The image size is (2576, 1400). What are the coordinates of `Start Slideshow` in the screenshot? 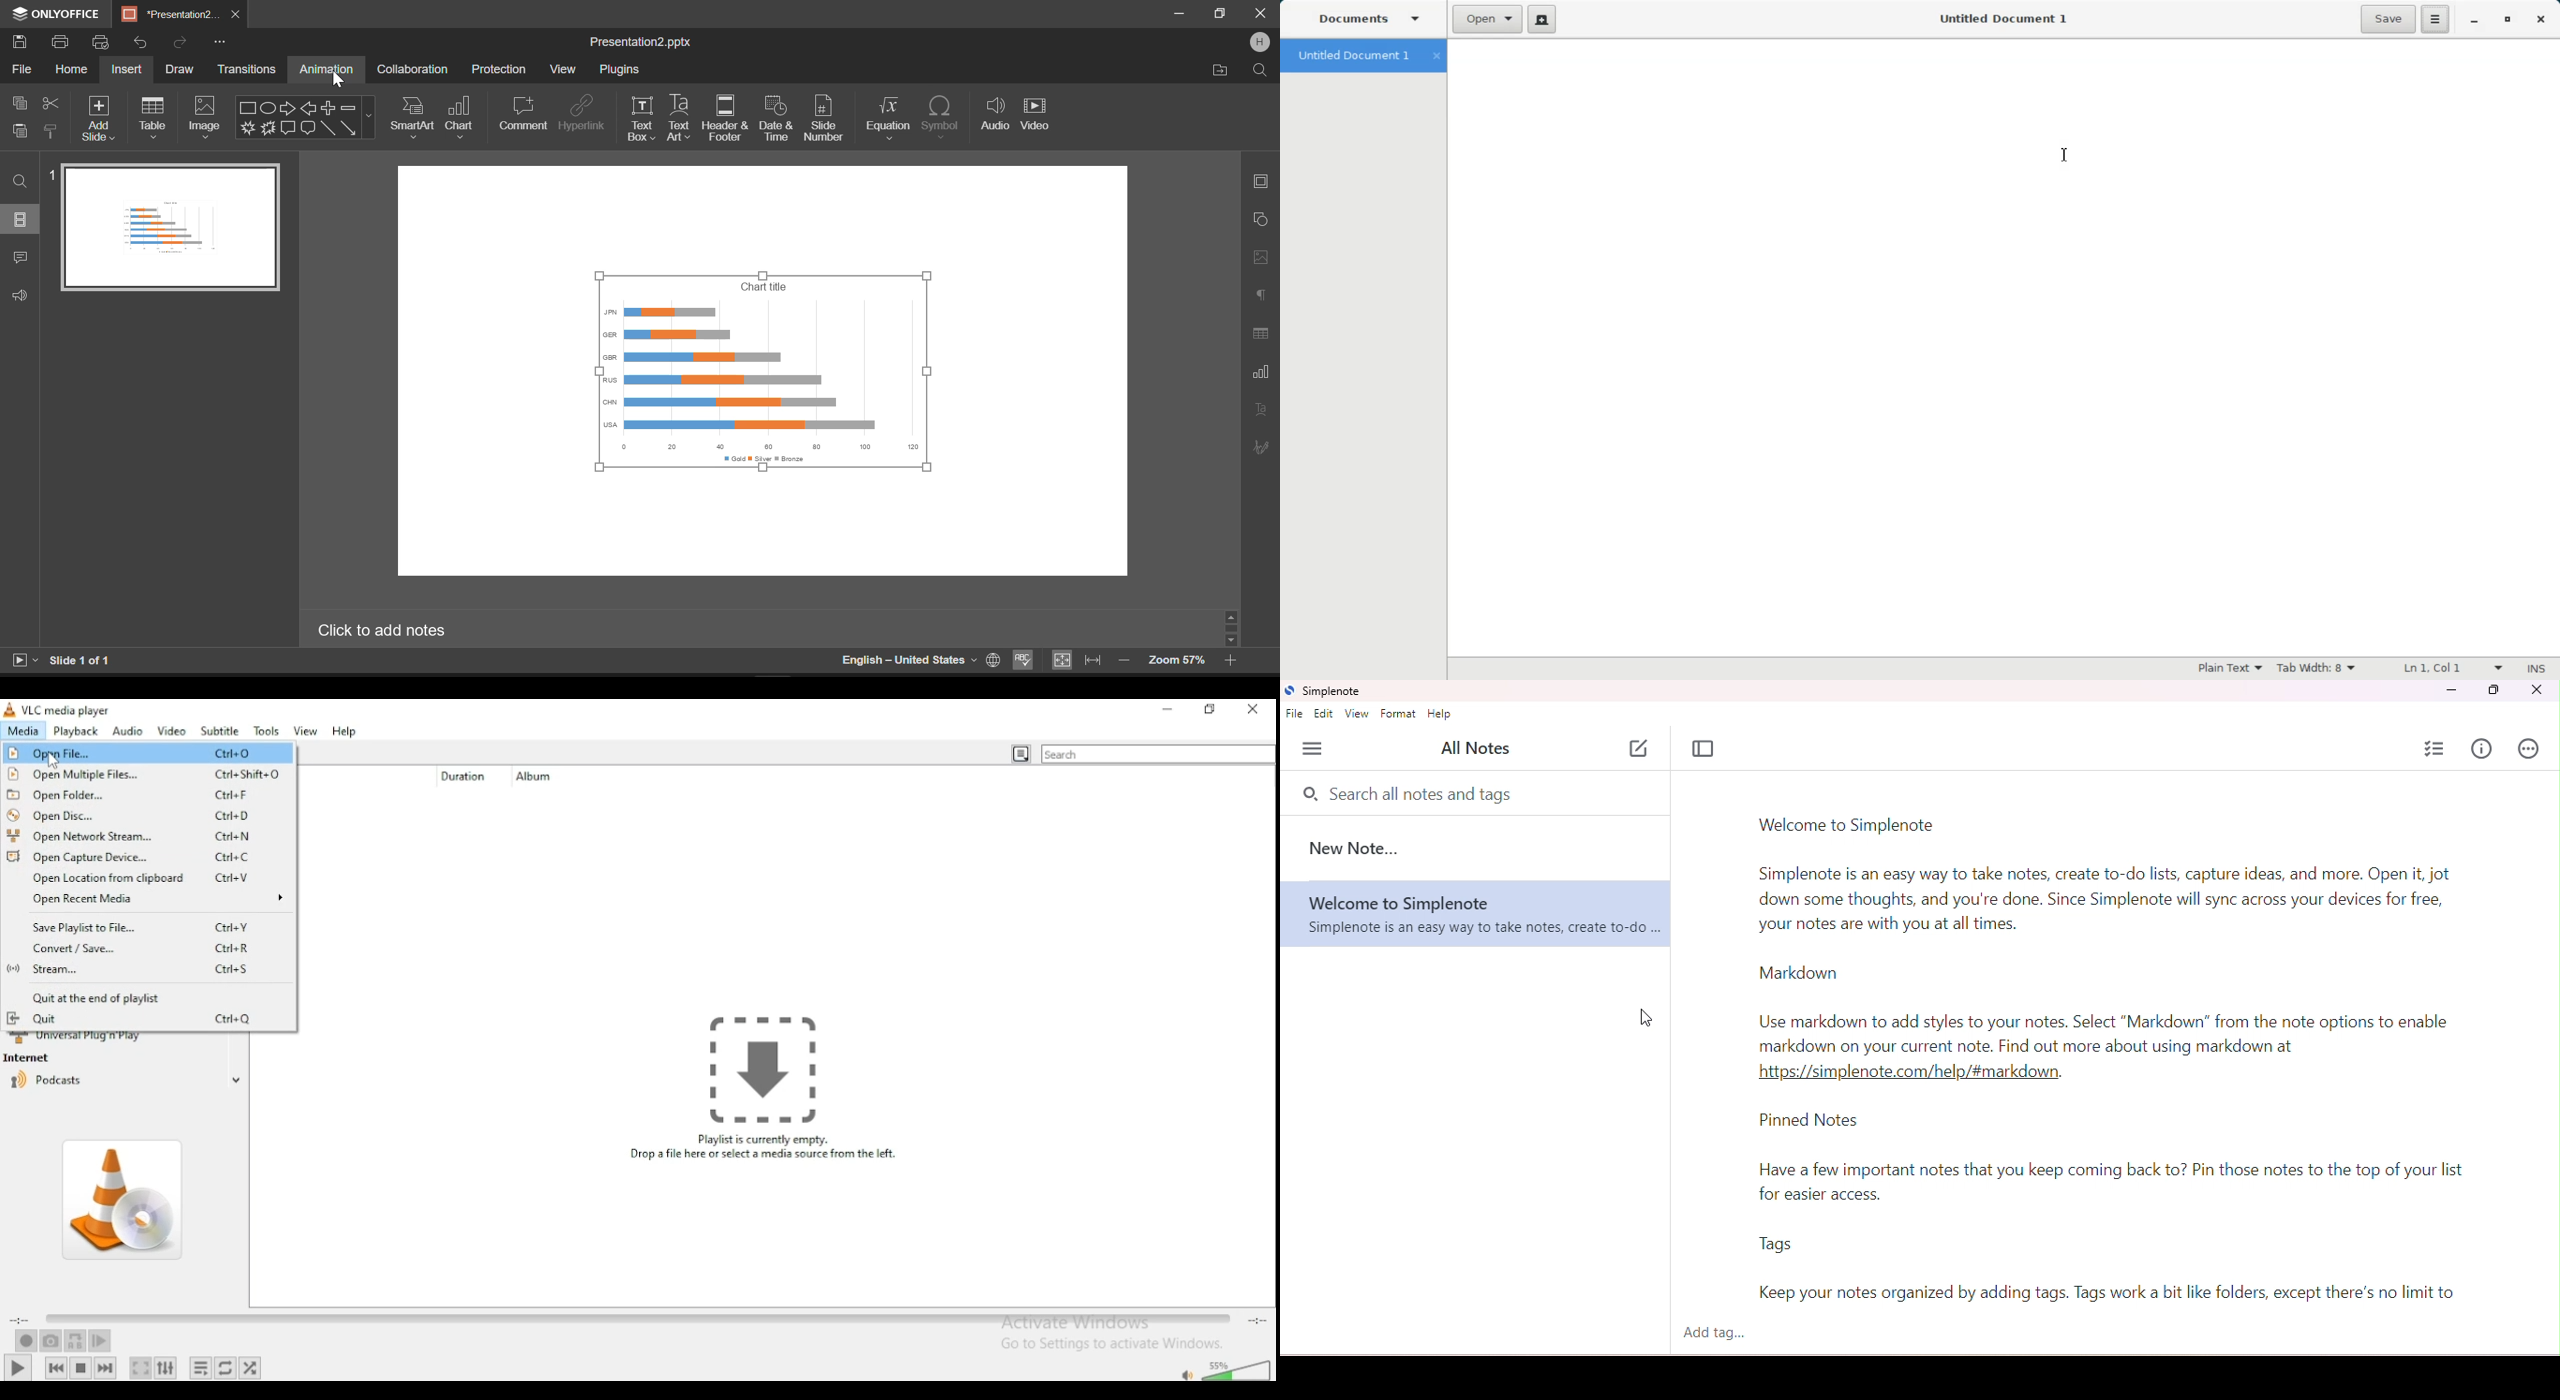 It's located at (24, 659).